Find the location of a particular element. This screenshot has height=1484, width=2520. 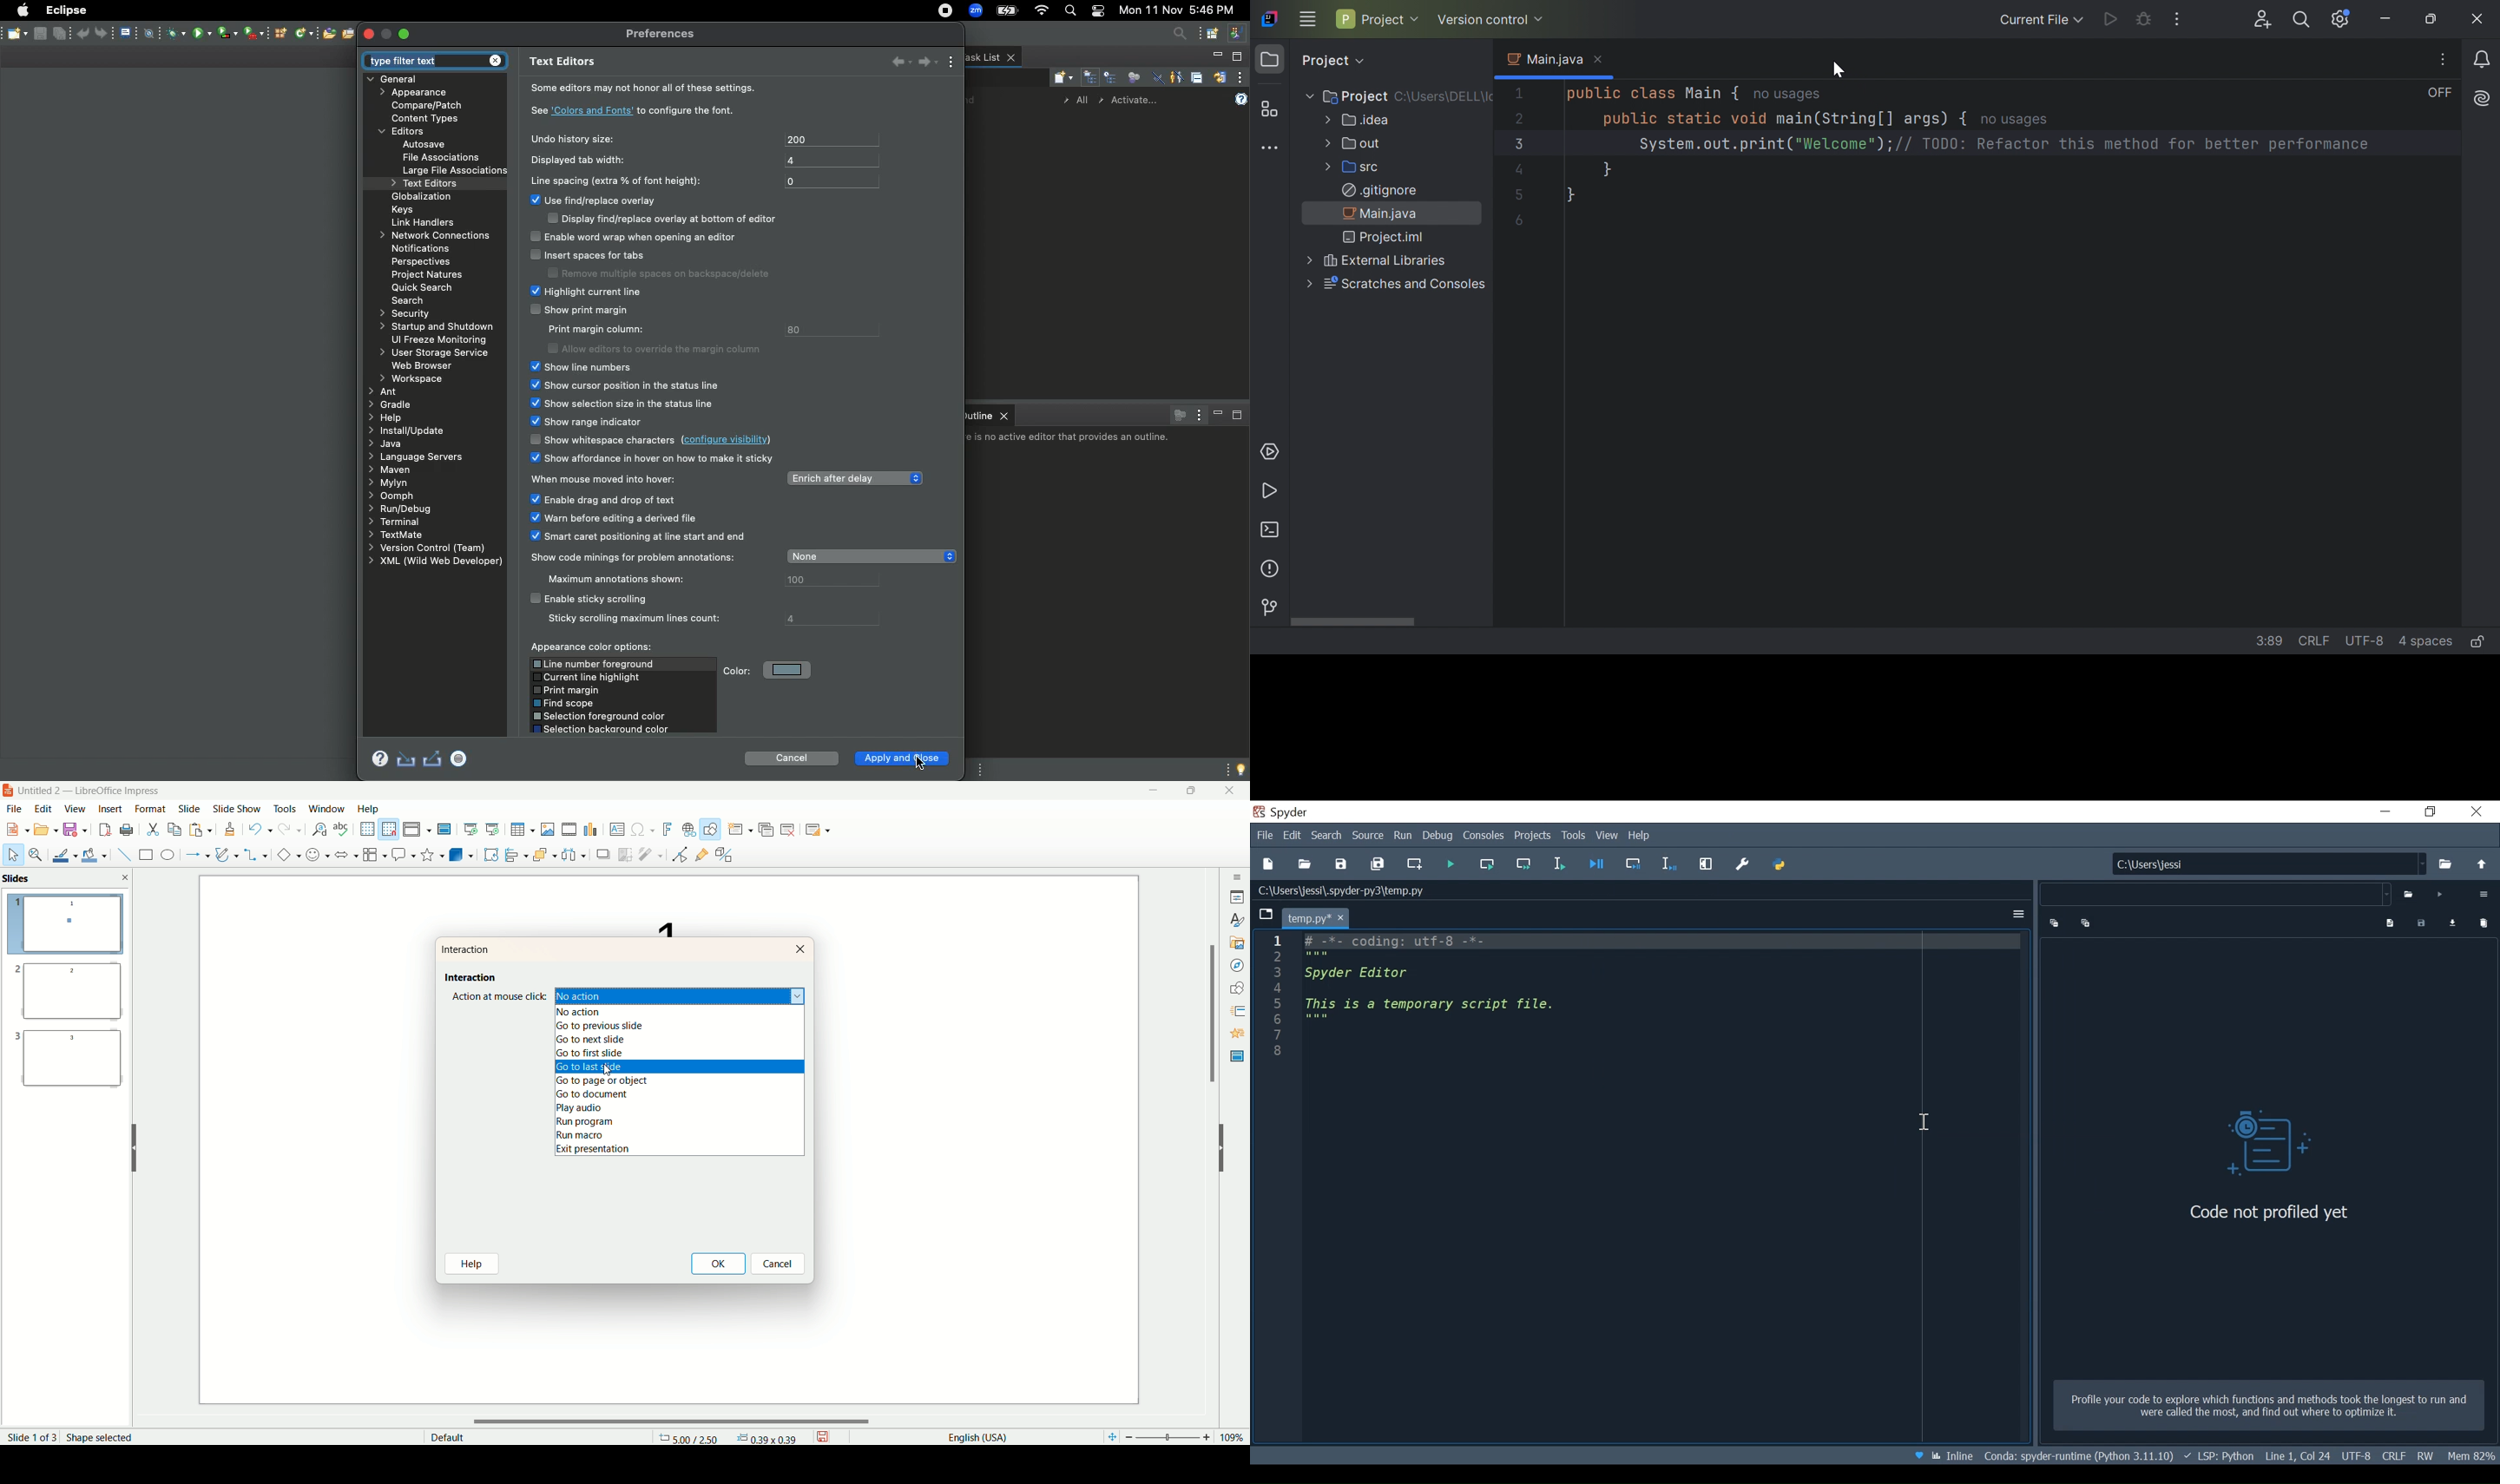

go to page or object is located at coordinates (630, 1082).